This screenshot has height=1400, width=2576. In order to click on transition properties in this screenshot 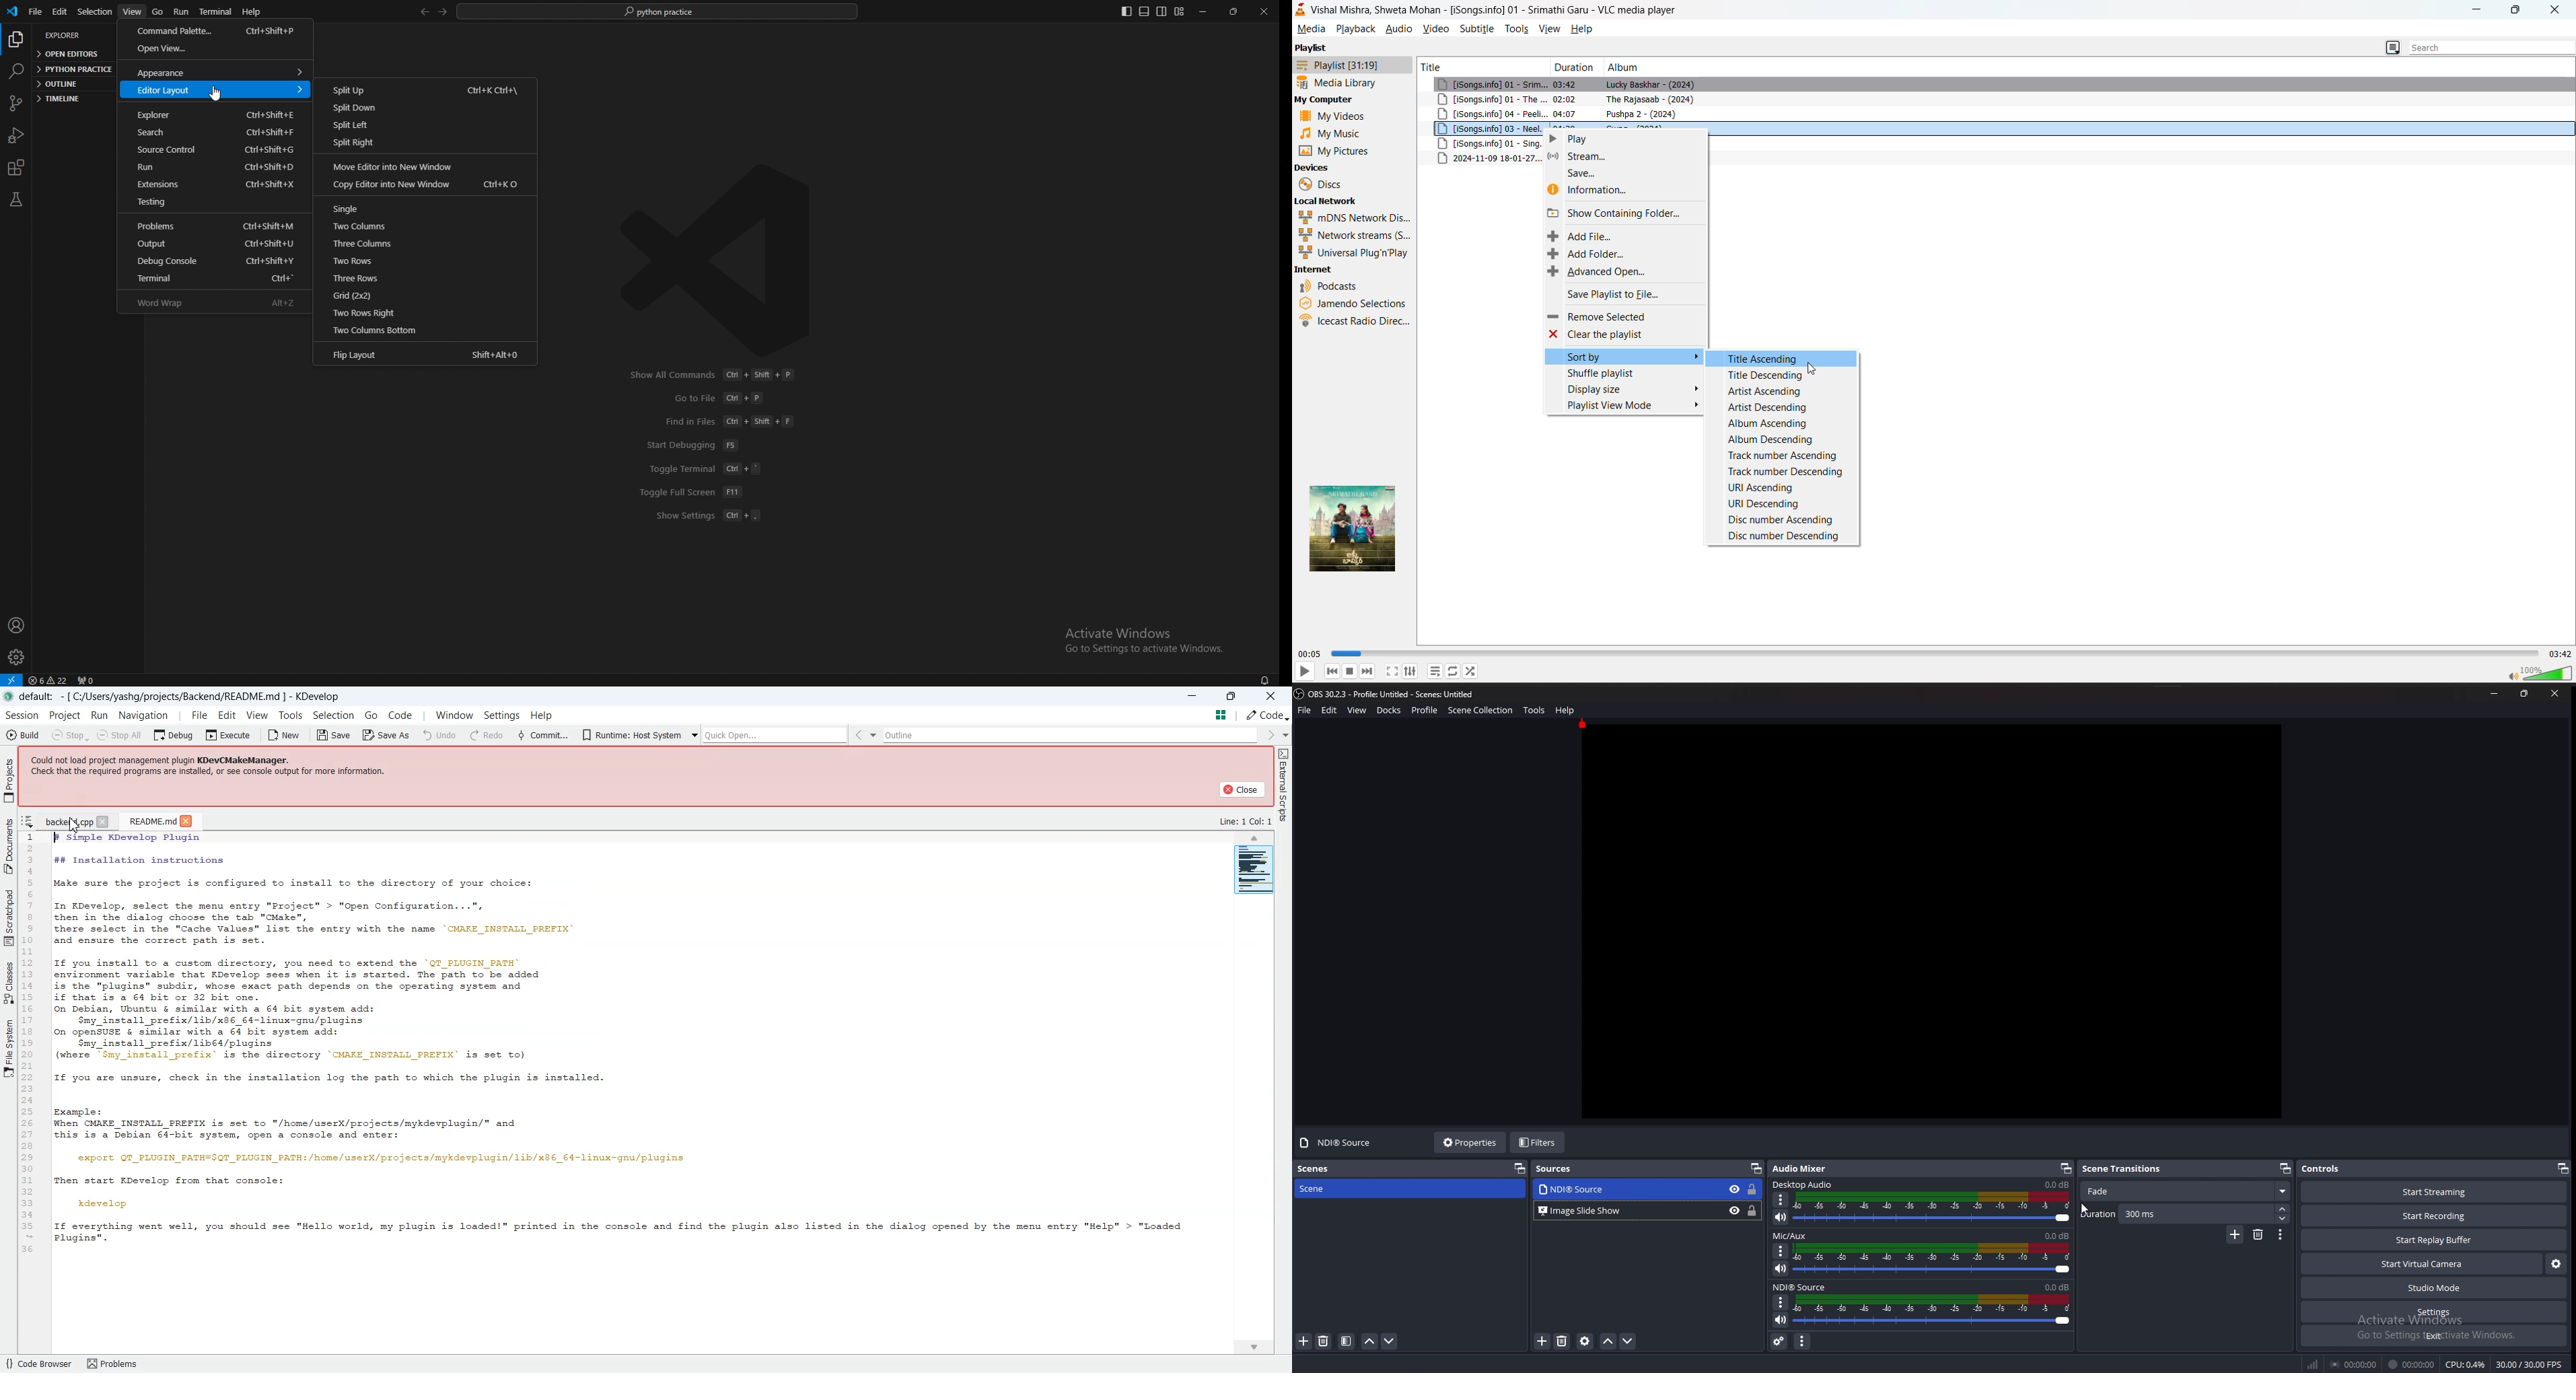, I will do `click(2280, 1235)`.